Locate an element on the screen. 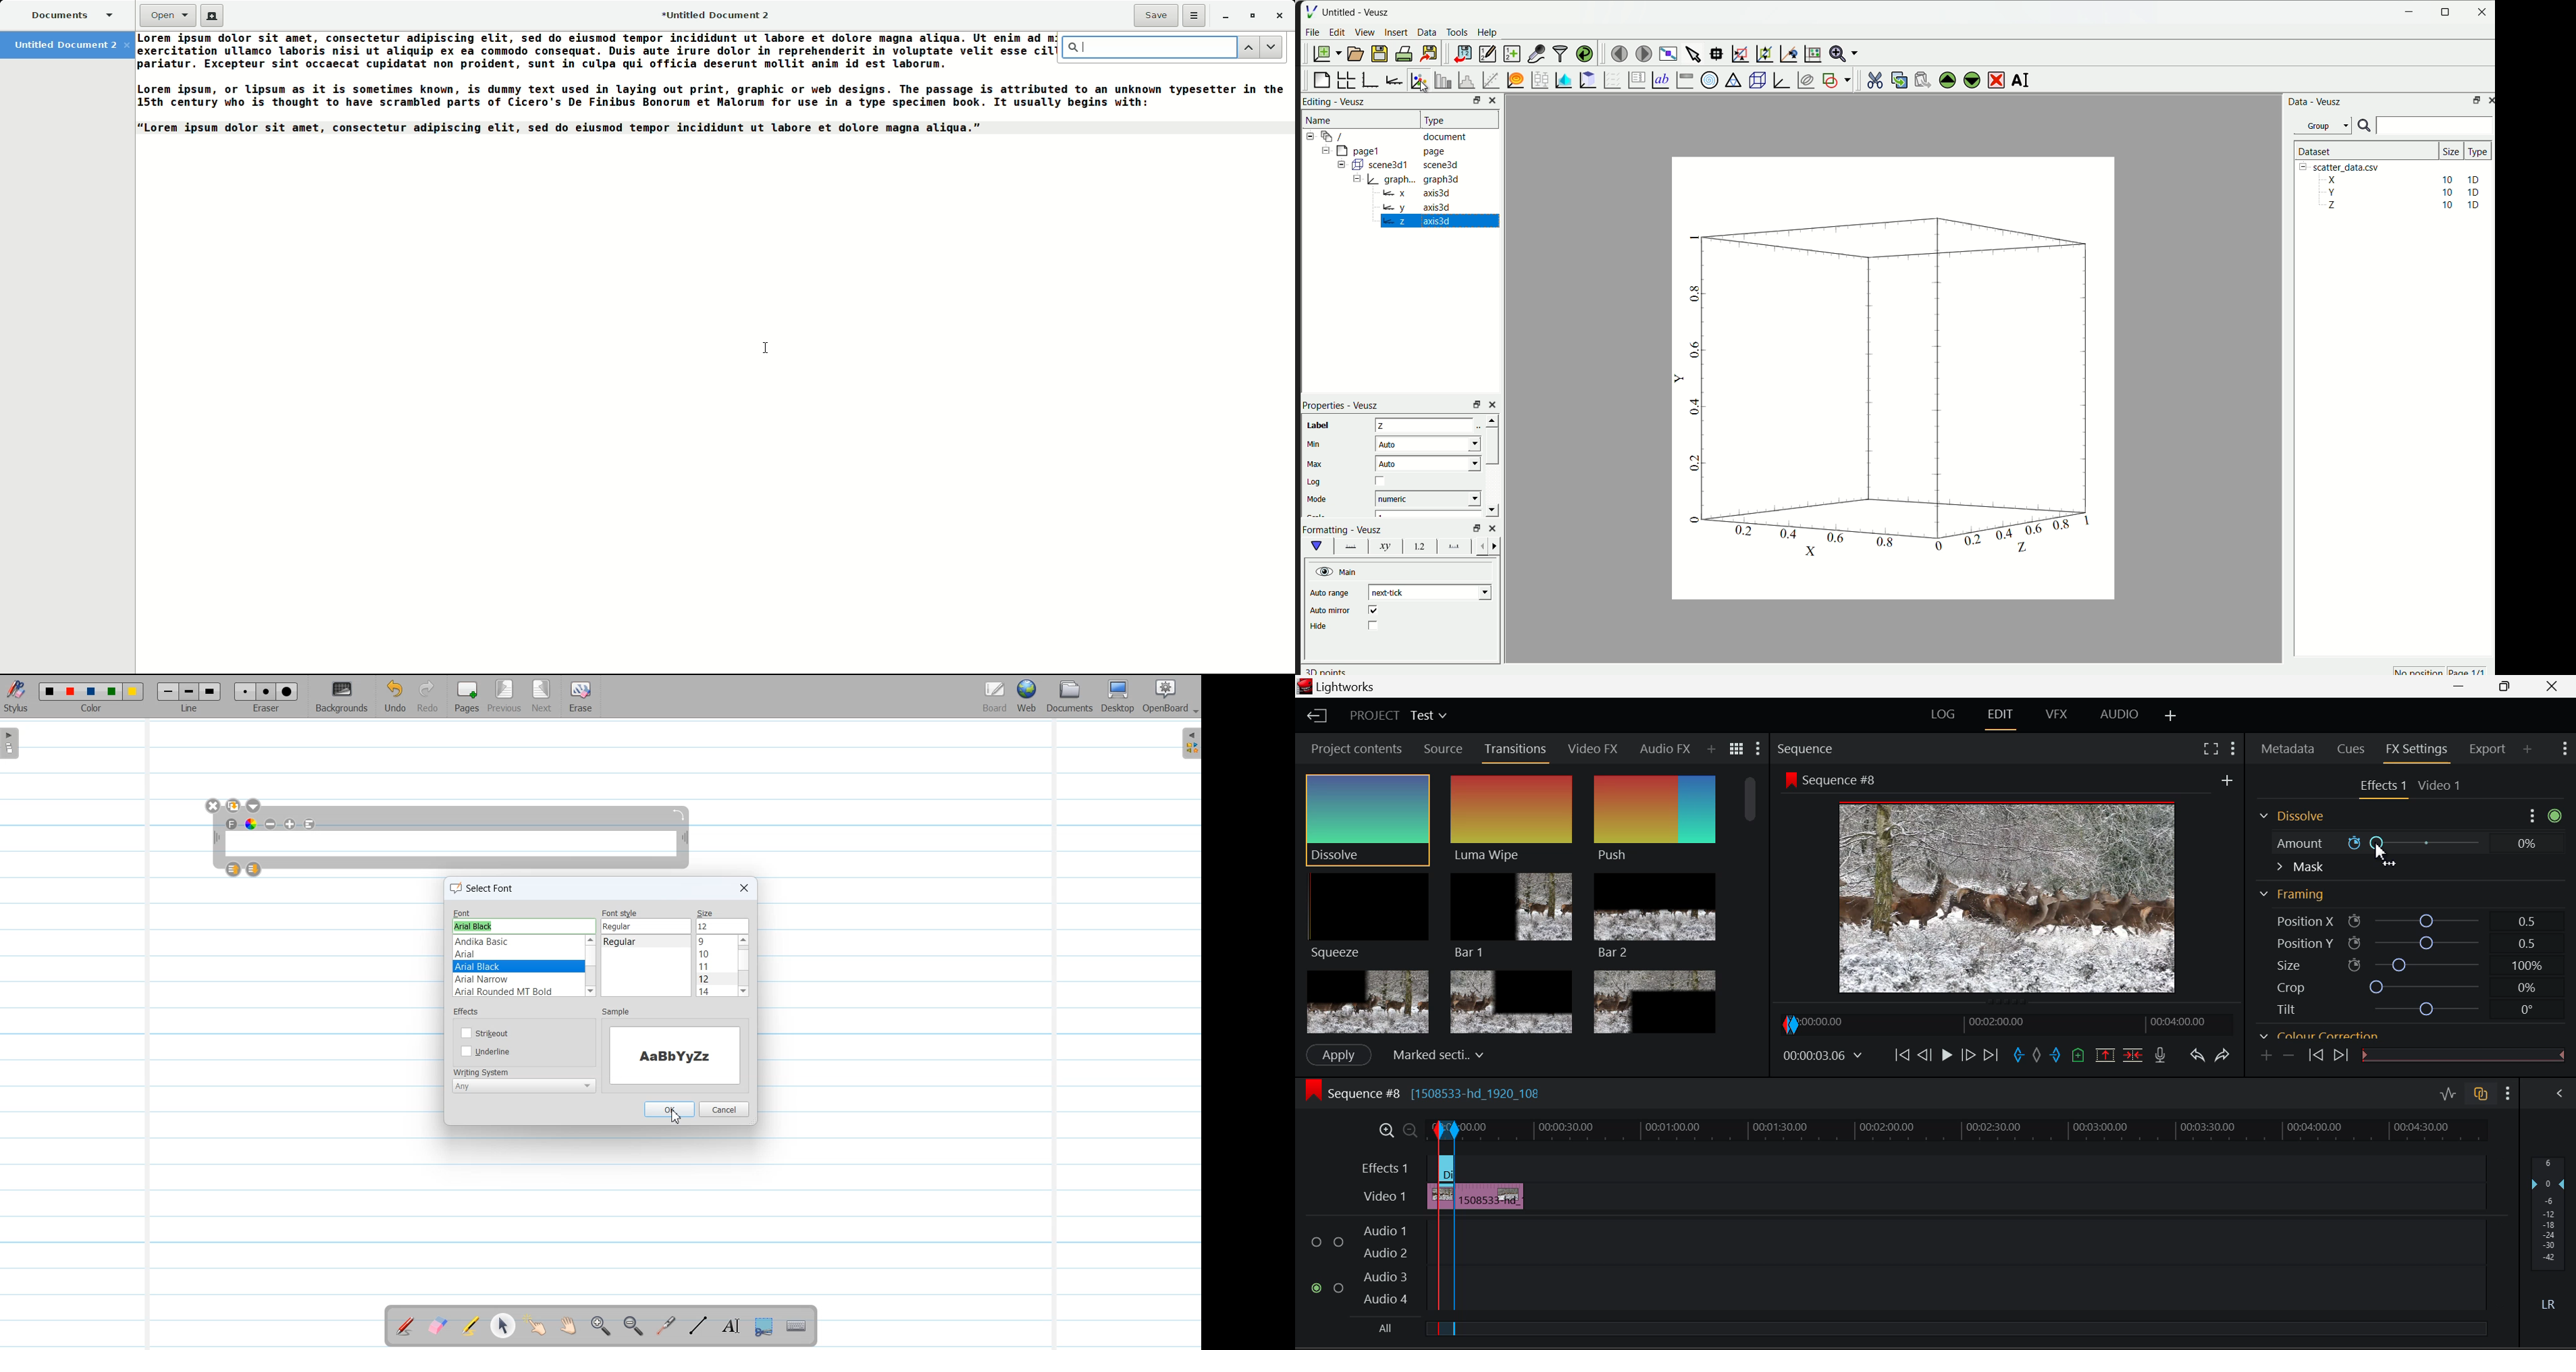 Image resolution: width=2576 pixels, height=1372 pixels. no position page 1/1 is located at coordinates (2444, 669).